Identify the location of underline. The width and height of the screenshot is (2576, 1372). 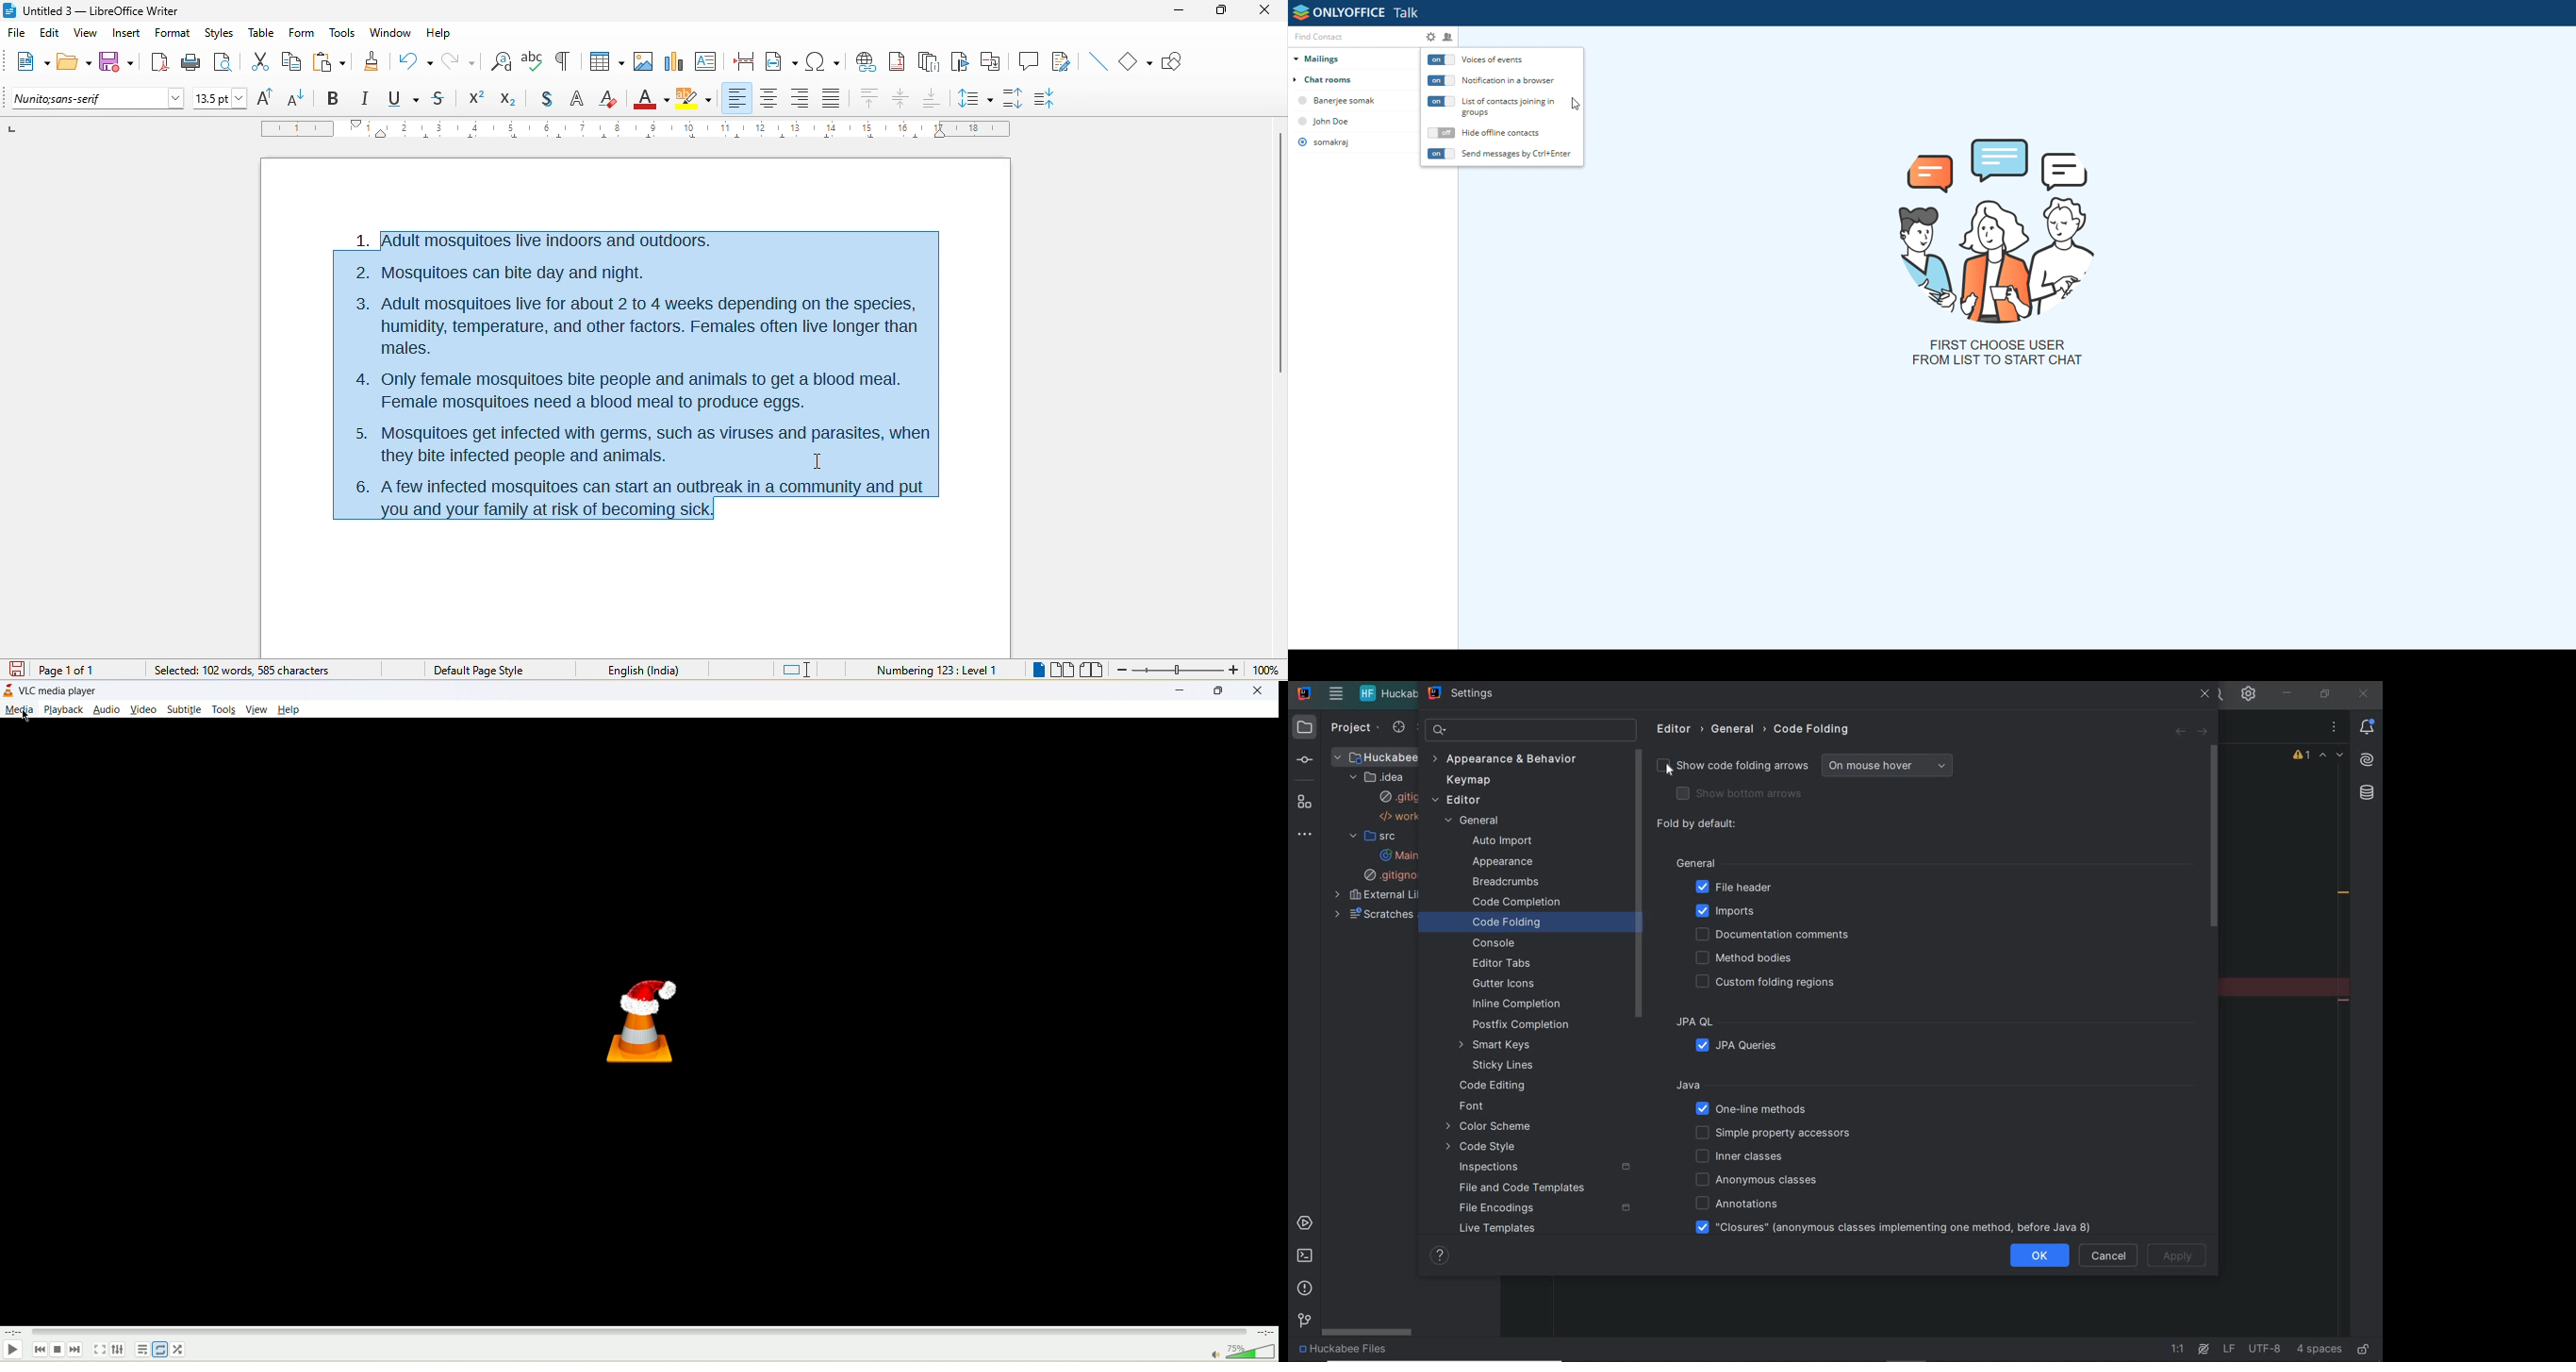
(405, 99).